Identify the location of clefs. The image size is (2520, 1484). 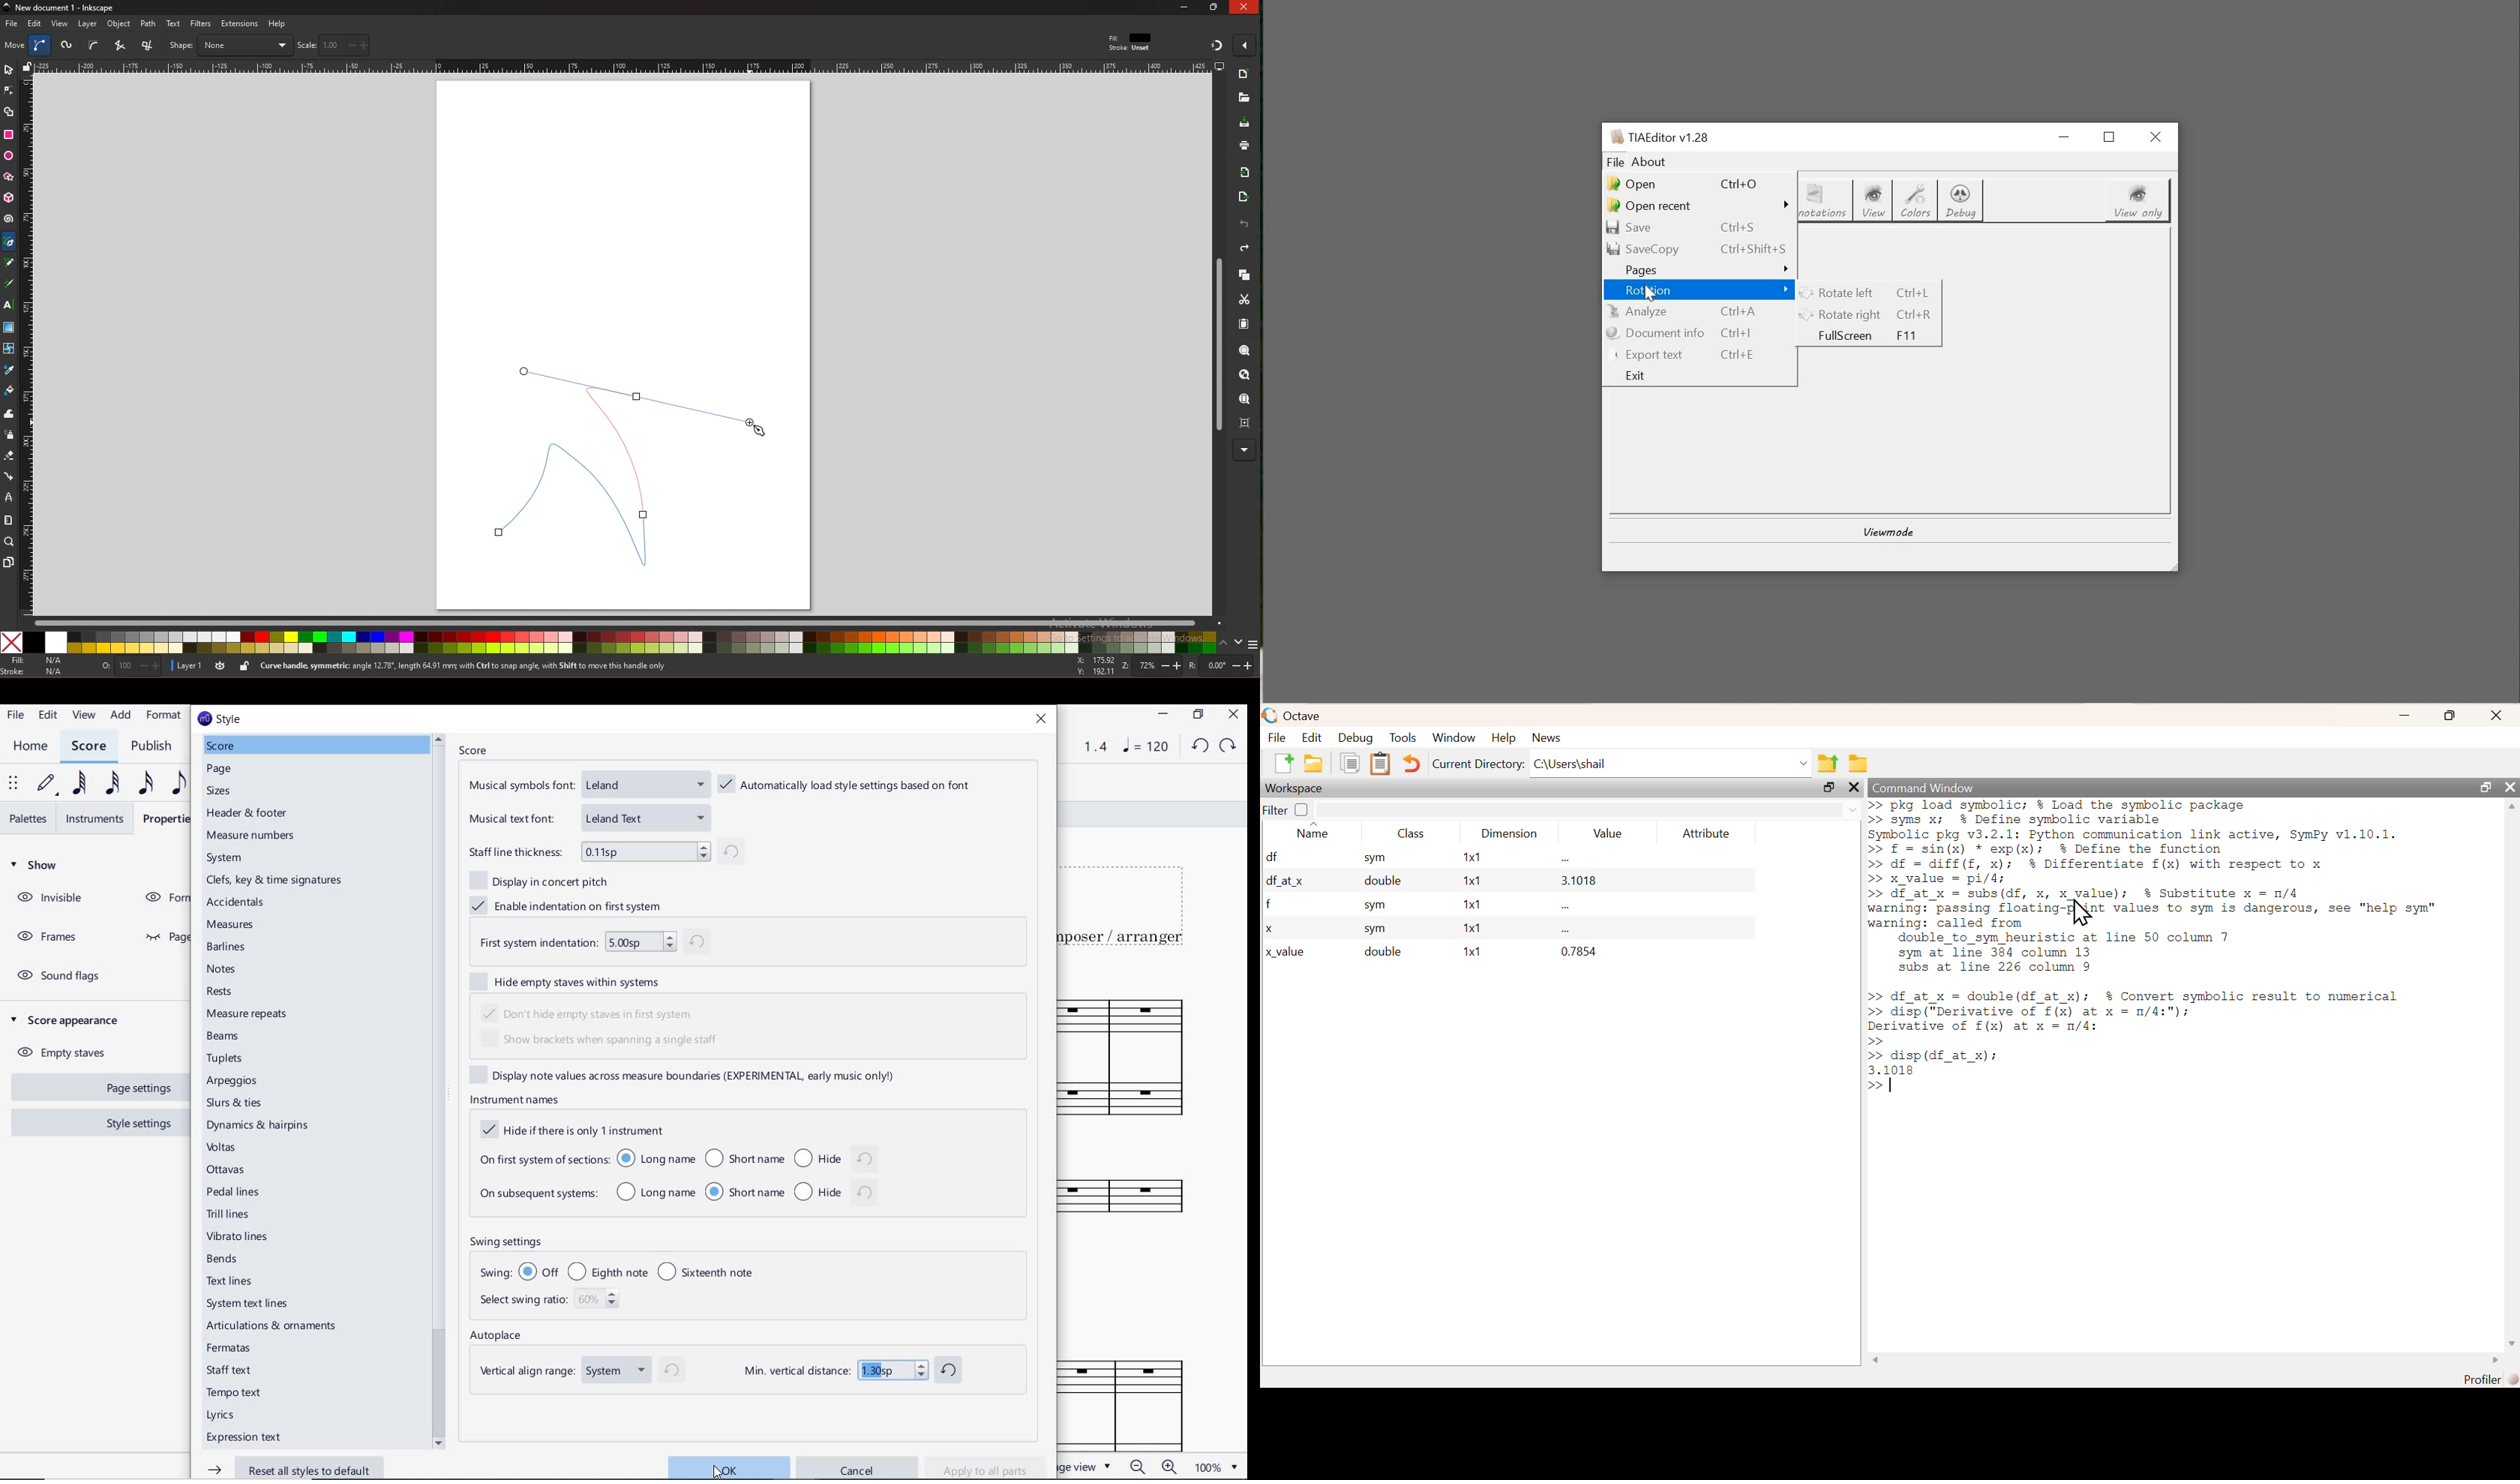
(273, 881).